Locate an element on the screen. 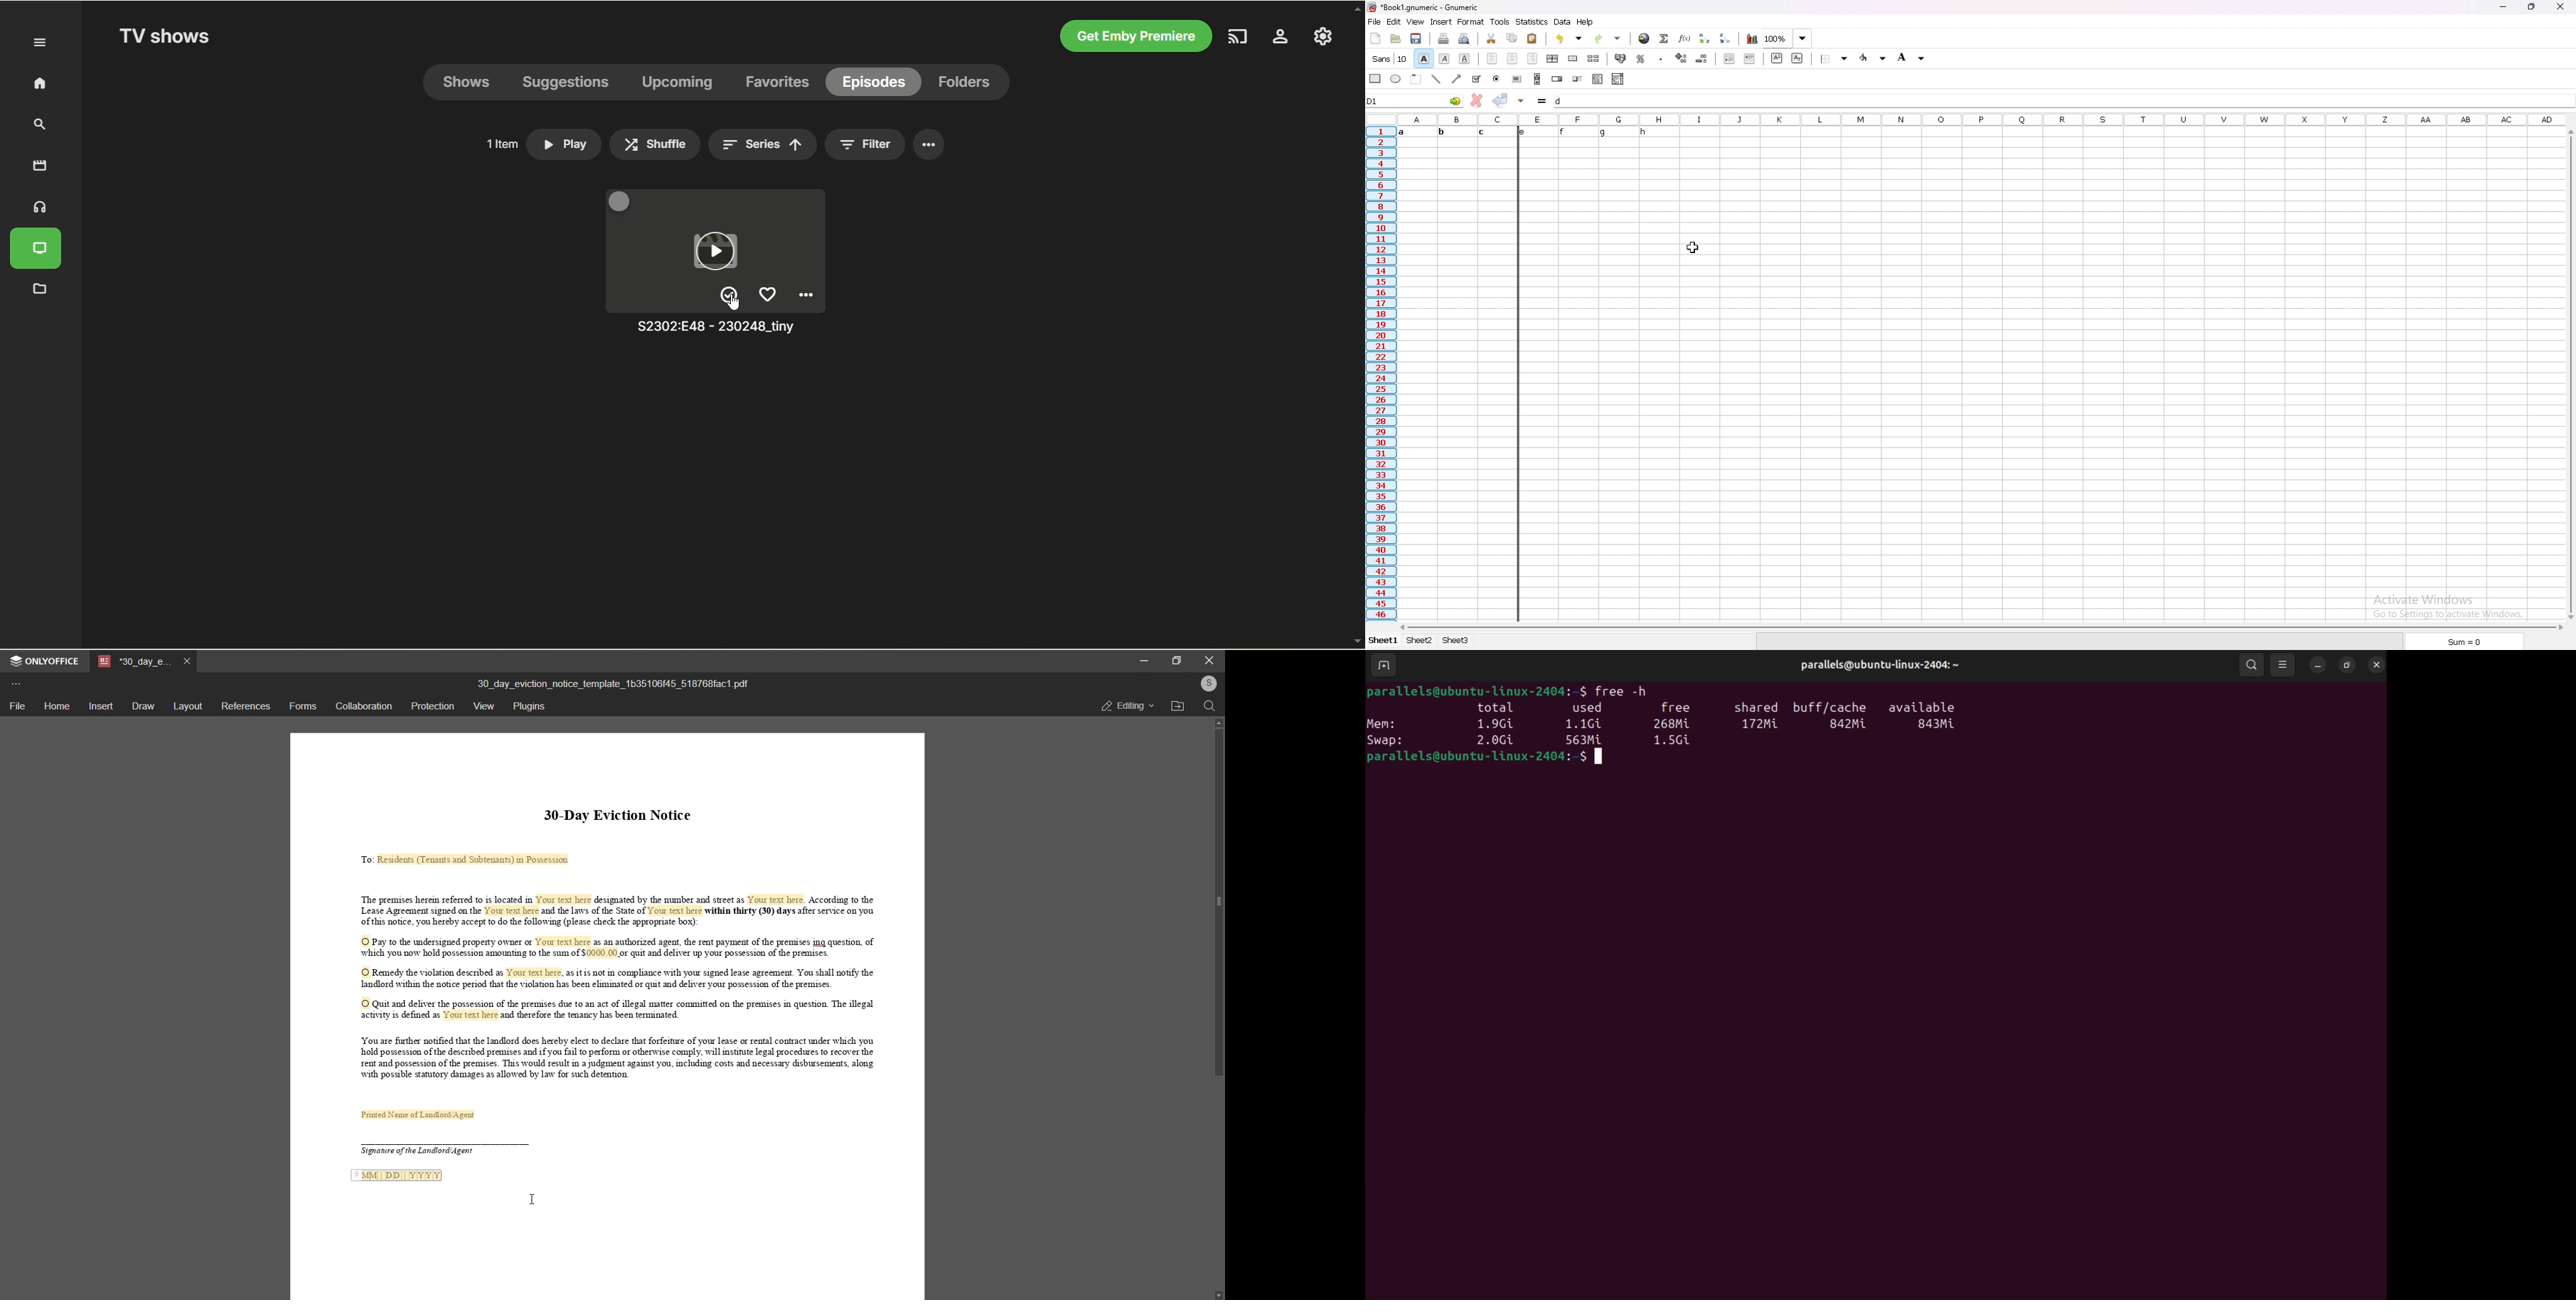 This screenshot has width=2576, height=1316. merge cell is located at coordinates (1573, 58).